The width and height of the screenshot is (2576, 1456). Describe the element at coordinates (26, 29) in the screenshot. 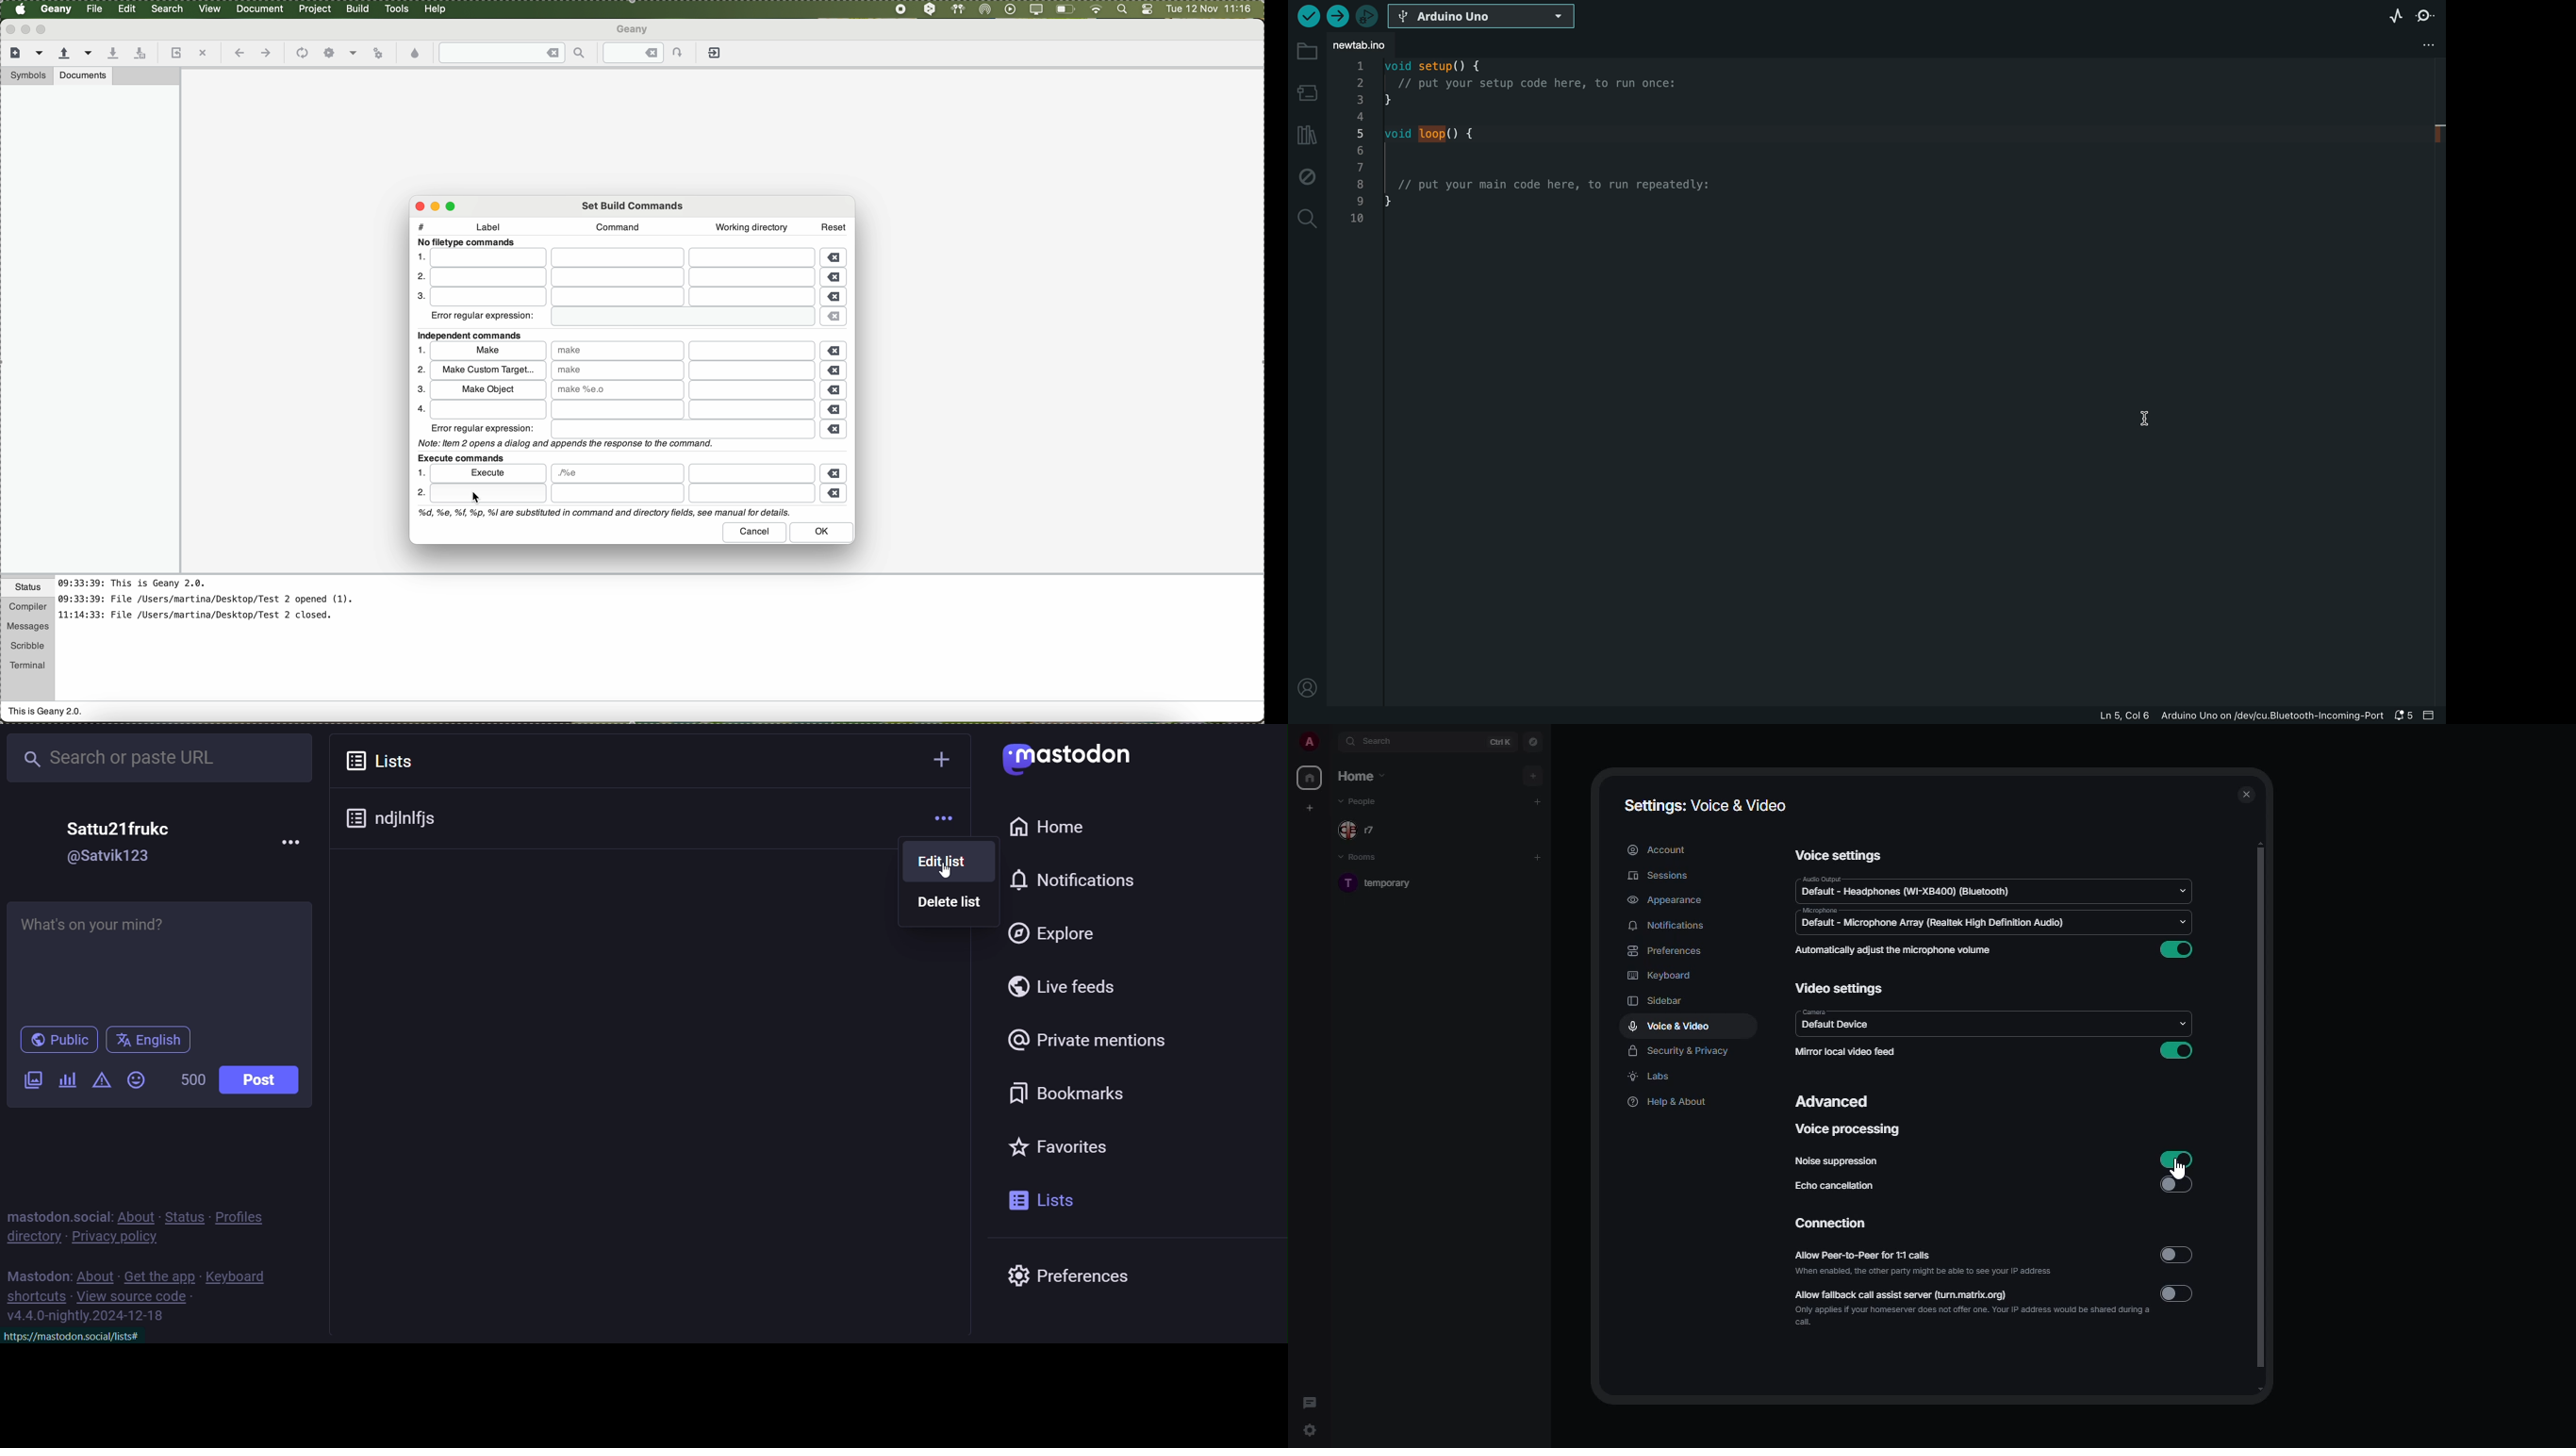

I see `minimize` at that location.